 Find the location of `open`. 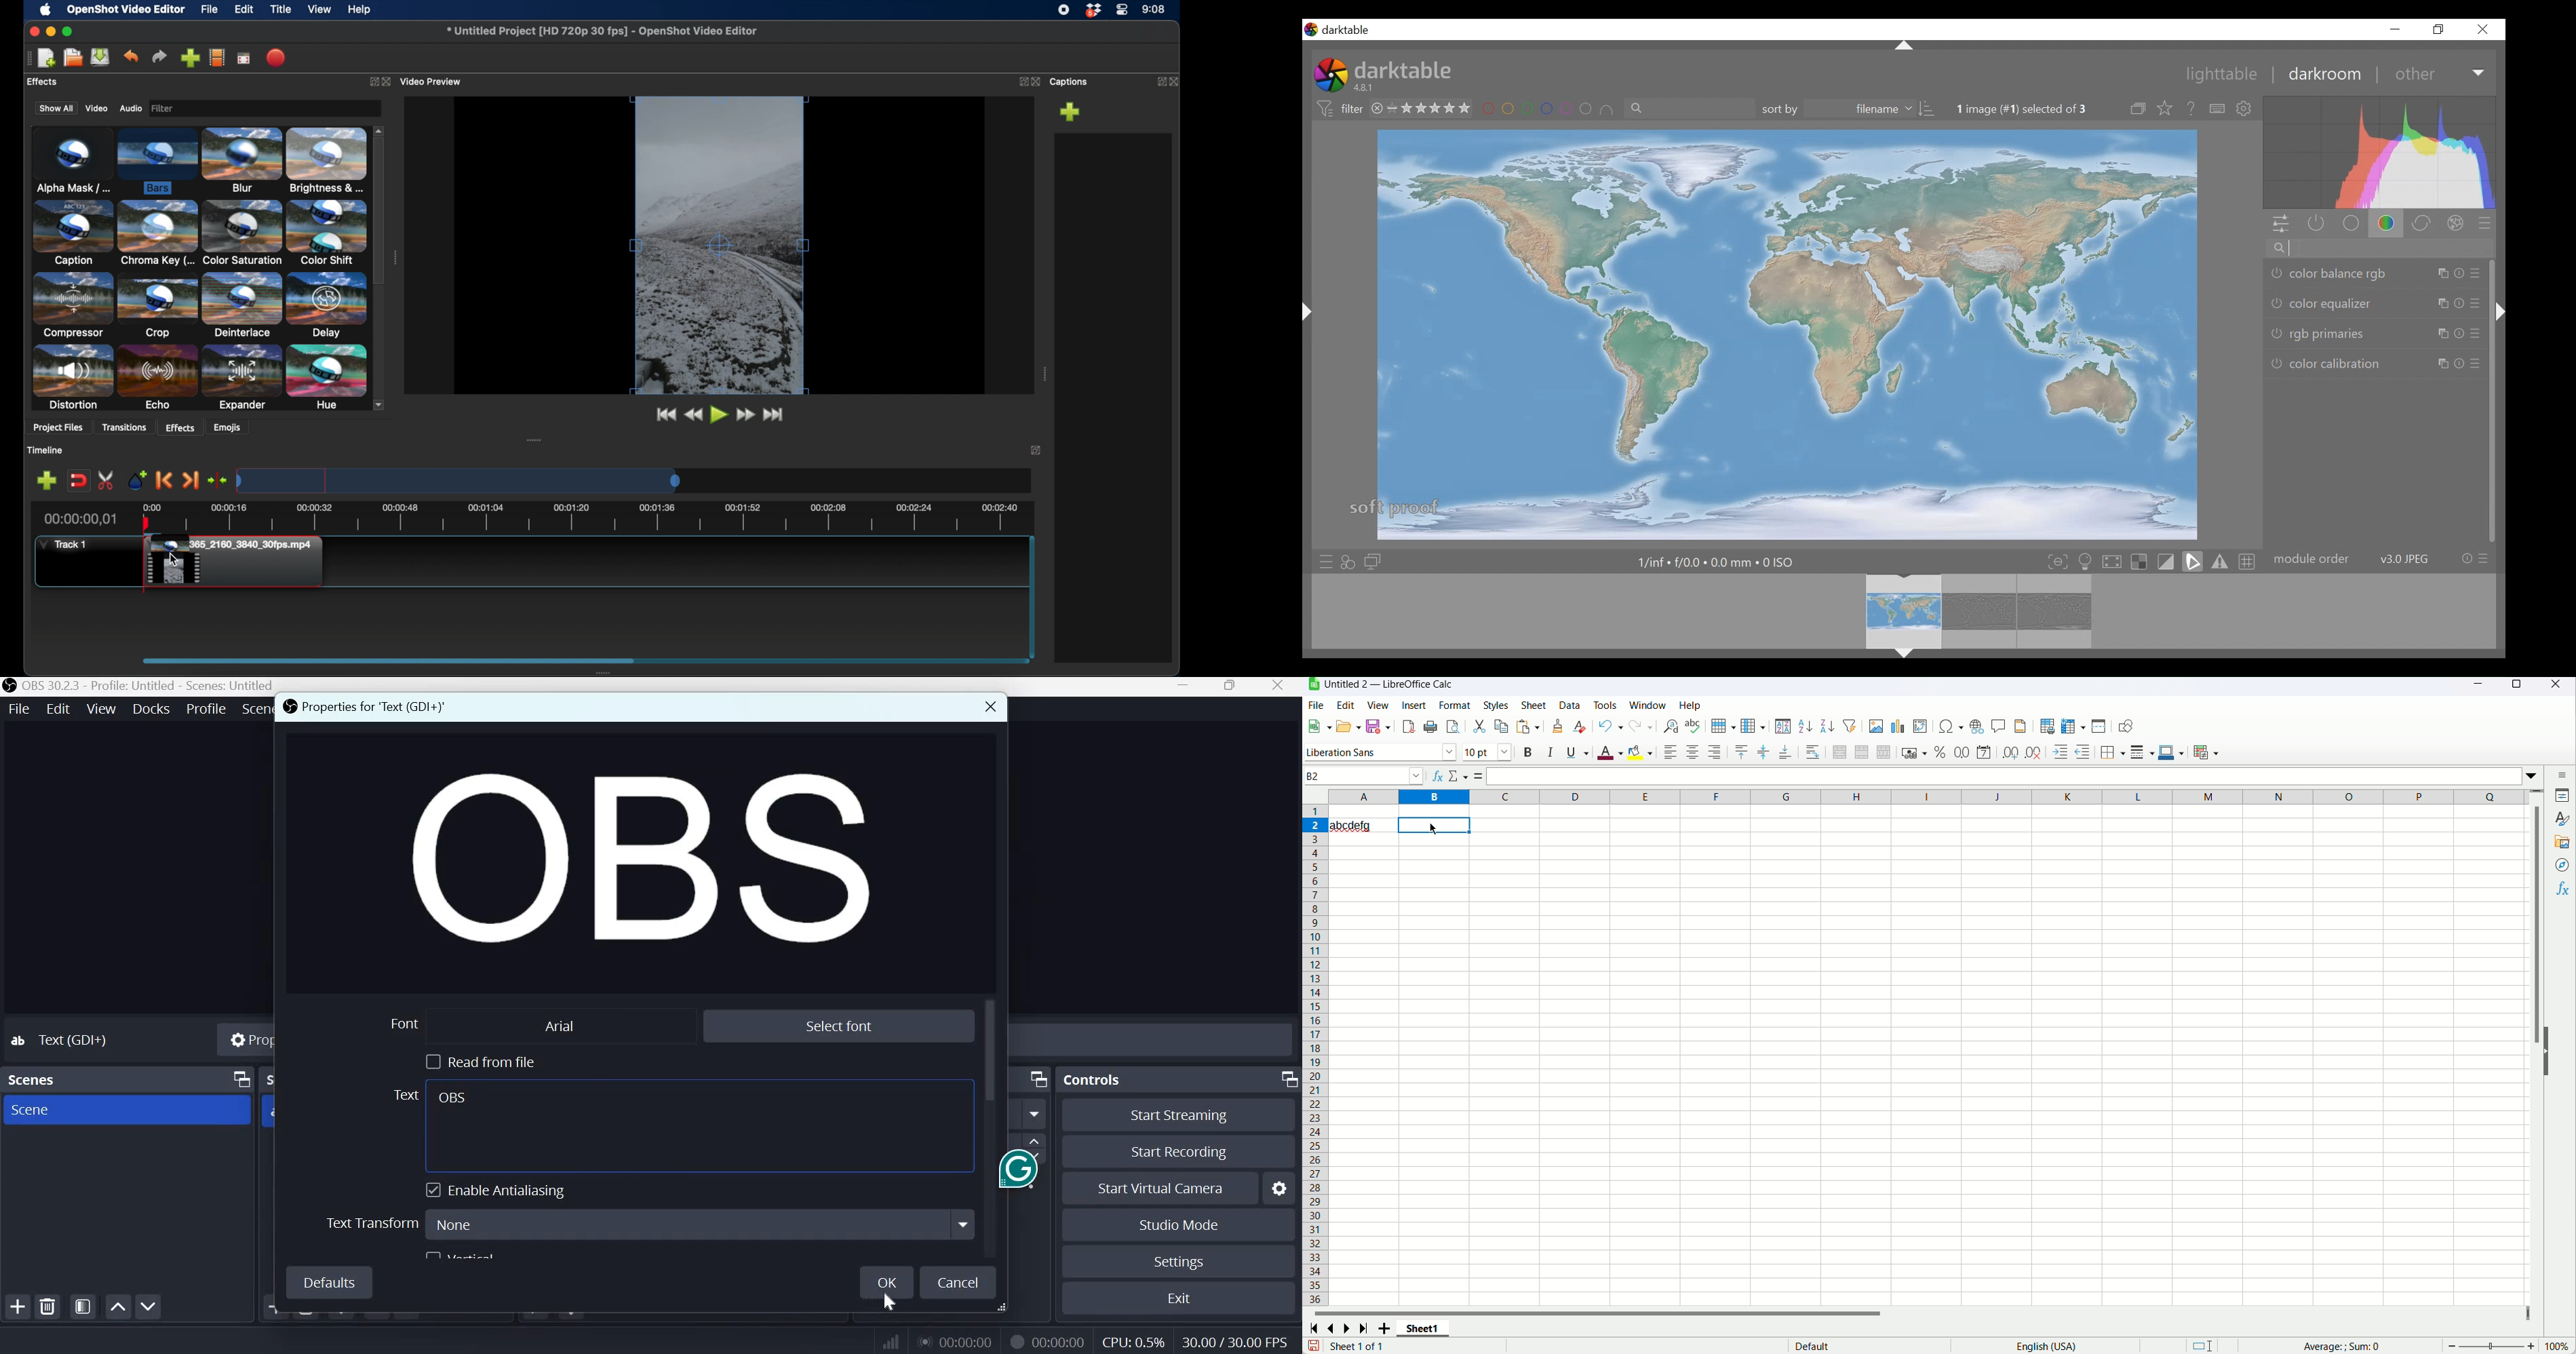

open is located at coordinates (1348, 725).